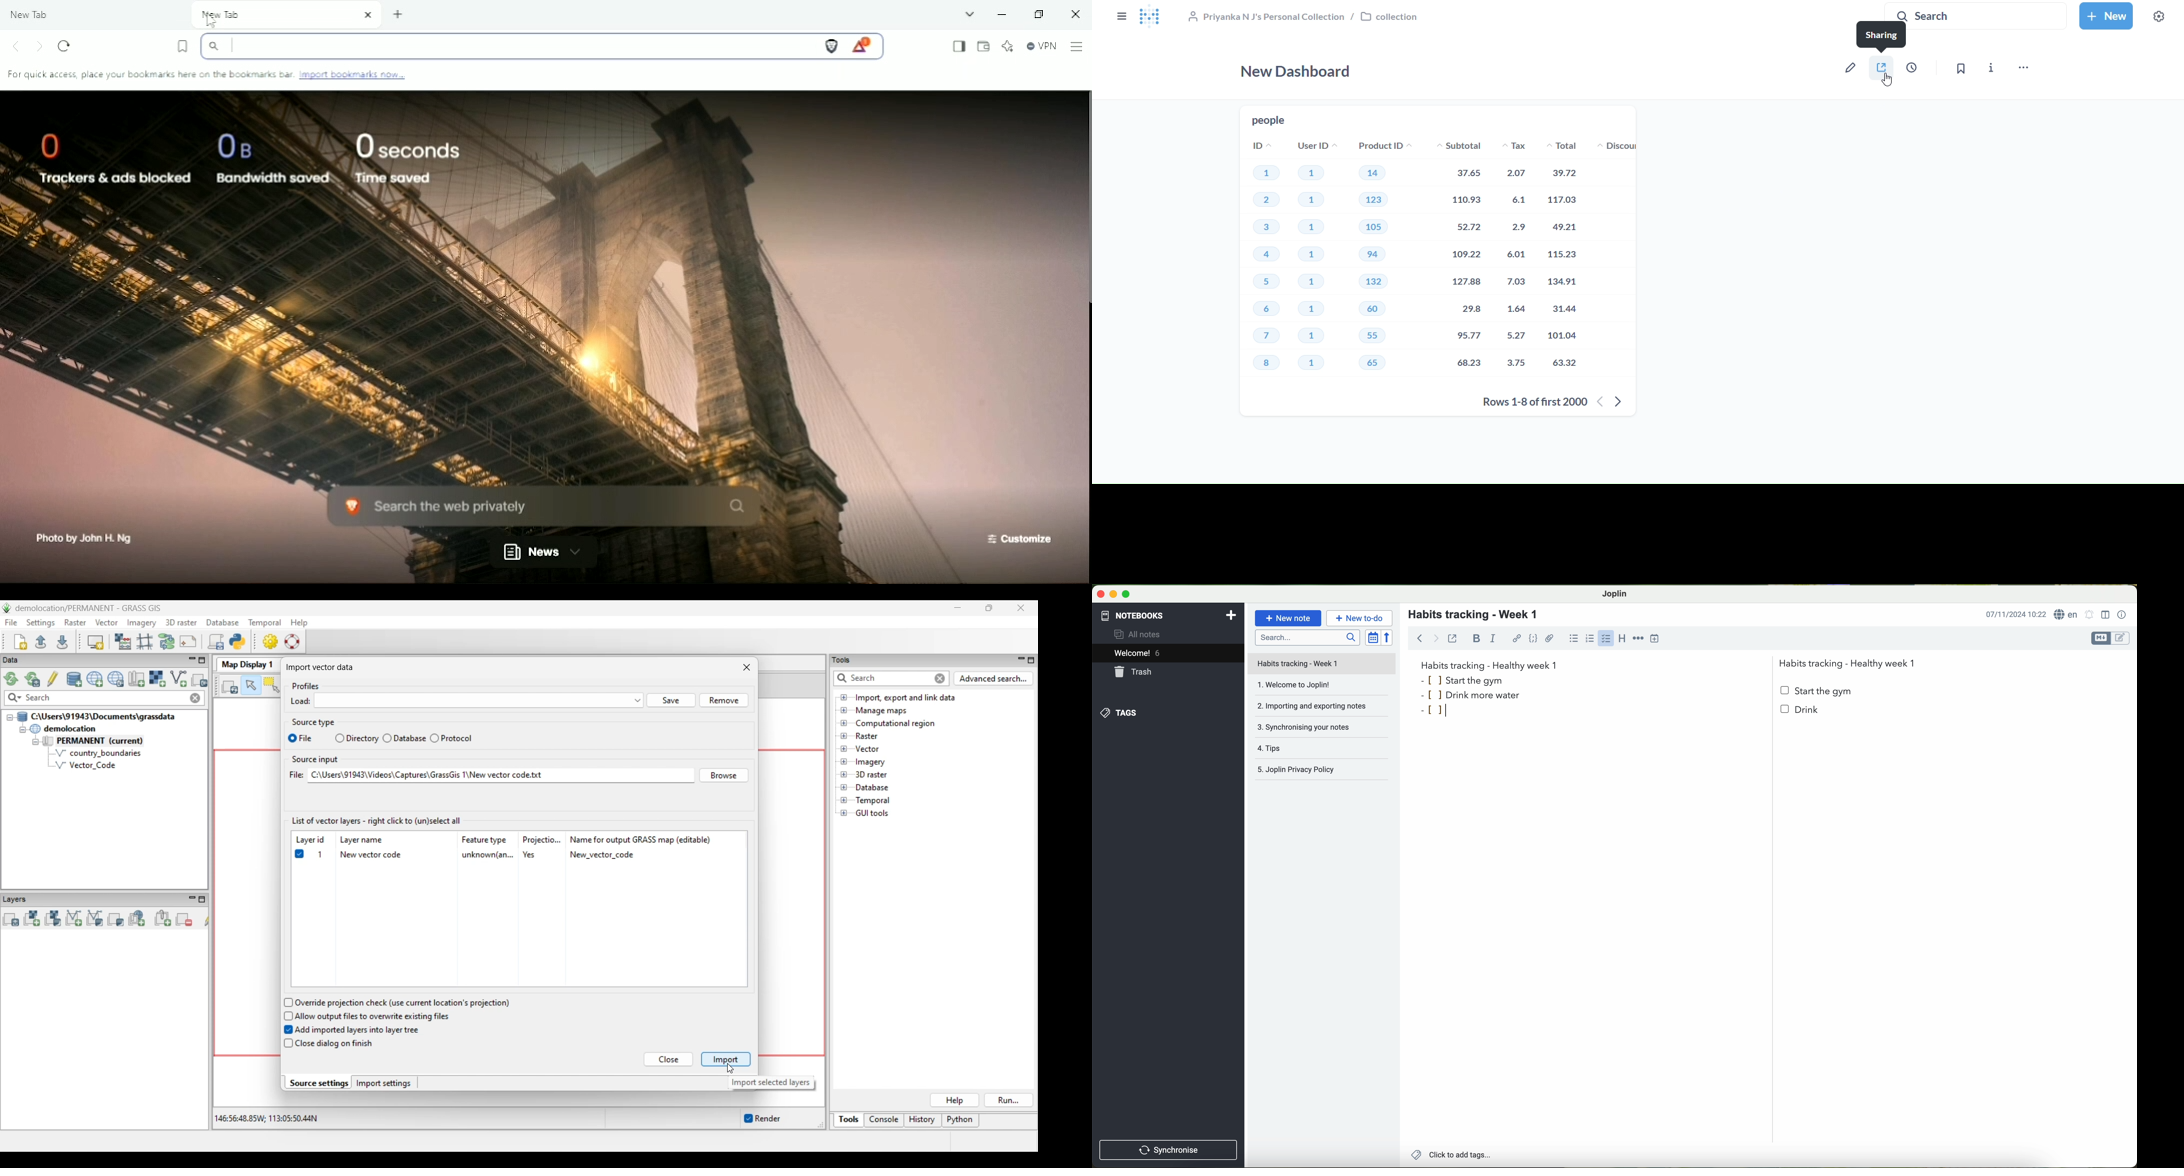 This screenshot has width=2184, height=1176. I want to click on attach file, so click(1551, 638).